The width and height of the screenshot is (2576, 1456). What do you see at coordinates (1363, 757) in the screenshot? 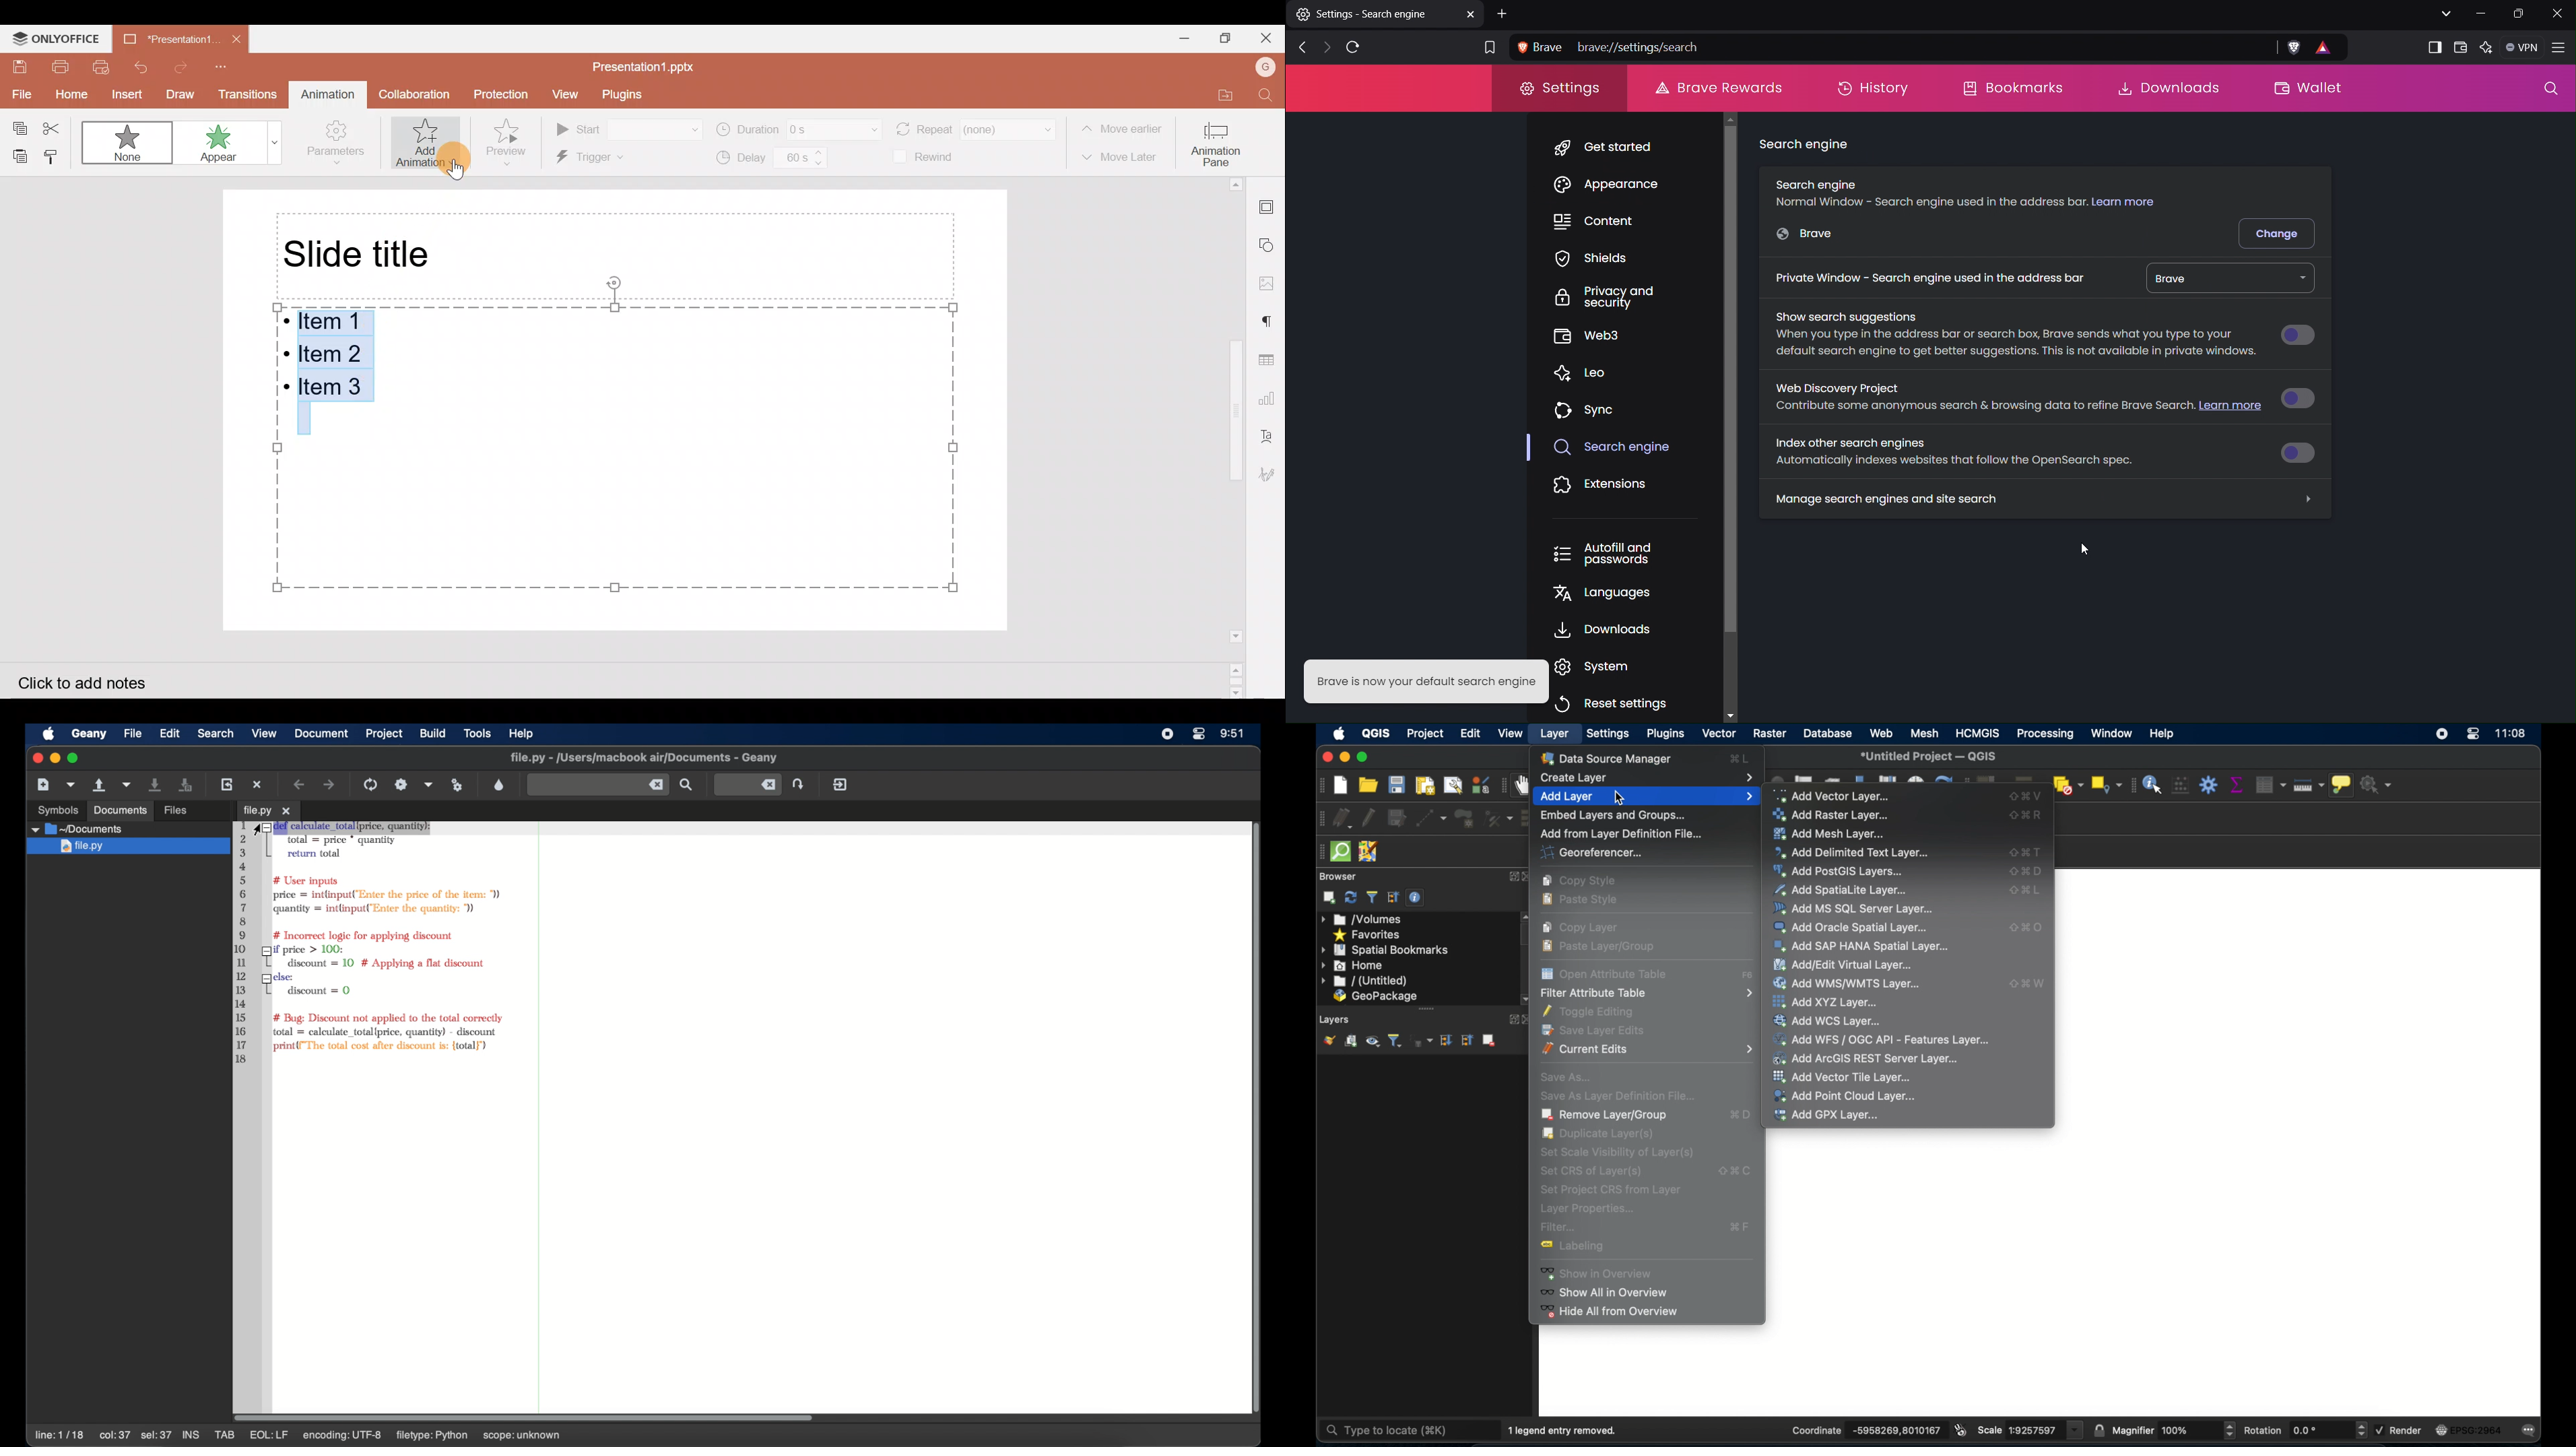
I see `maximize` at bounding box center [1363, 757].